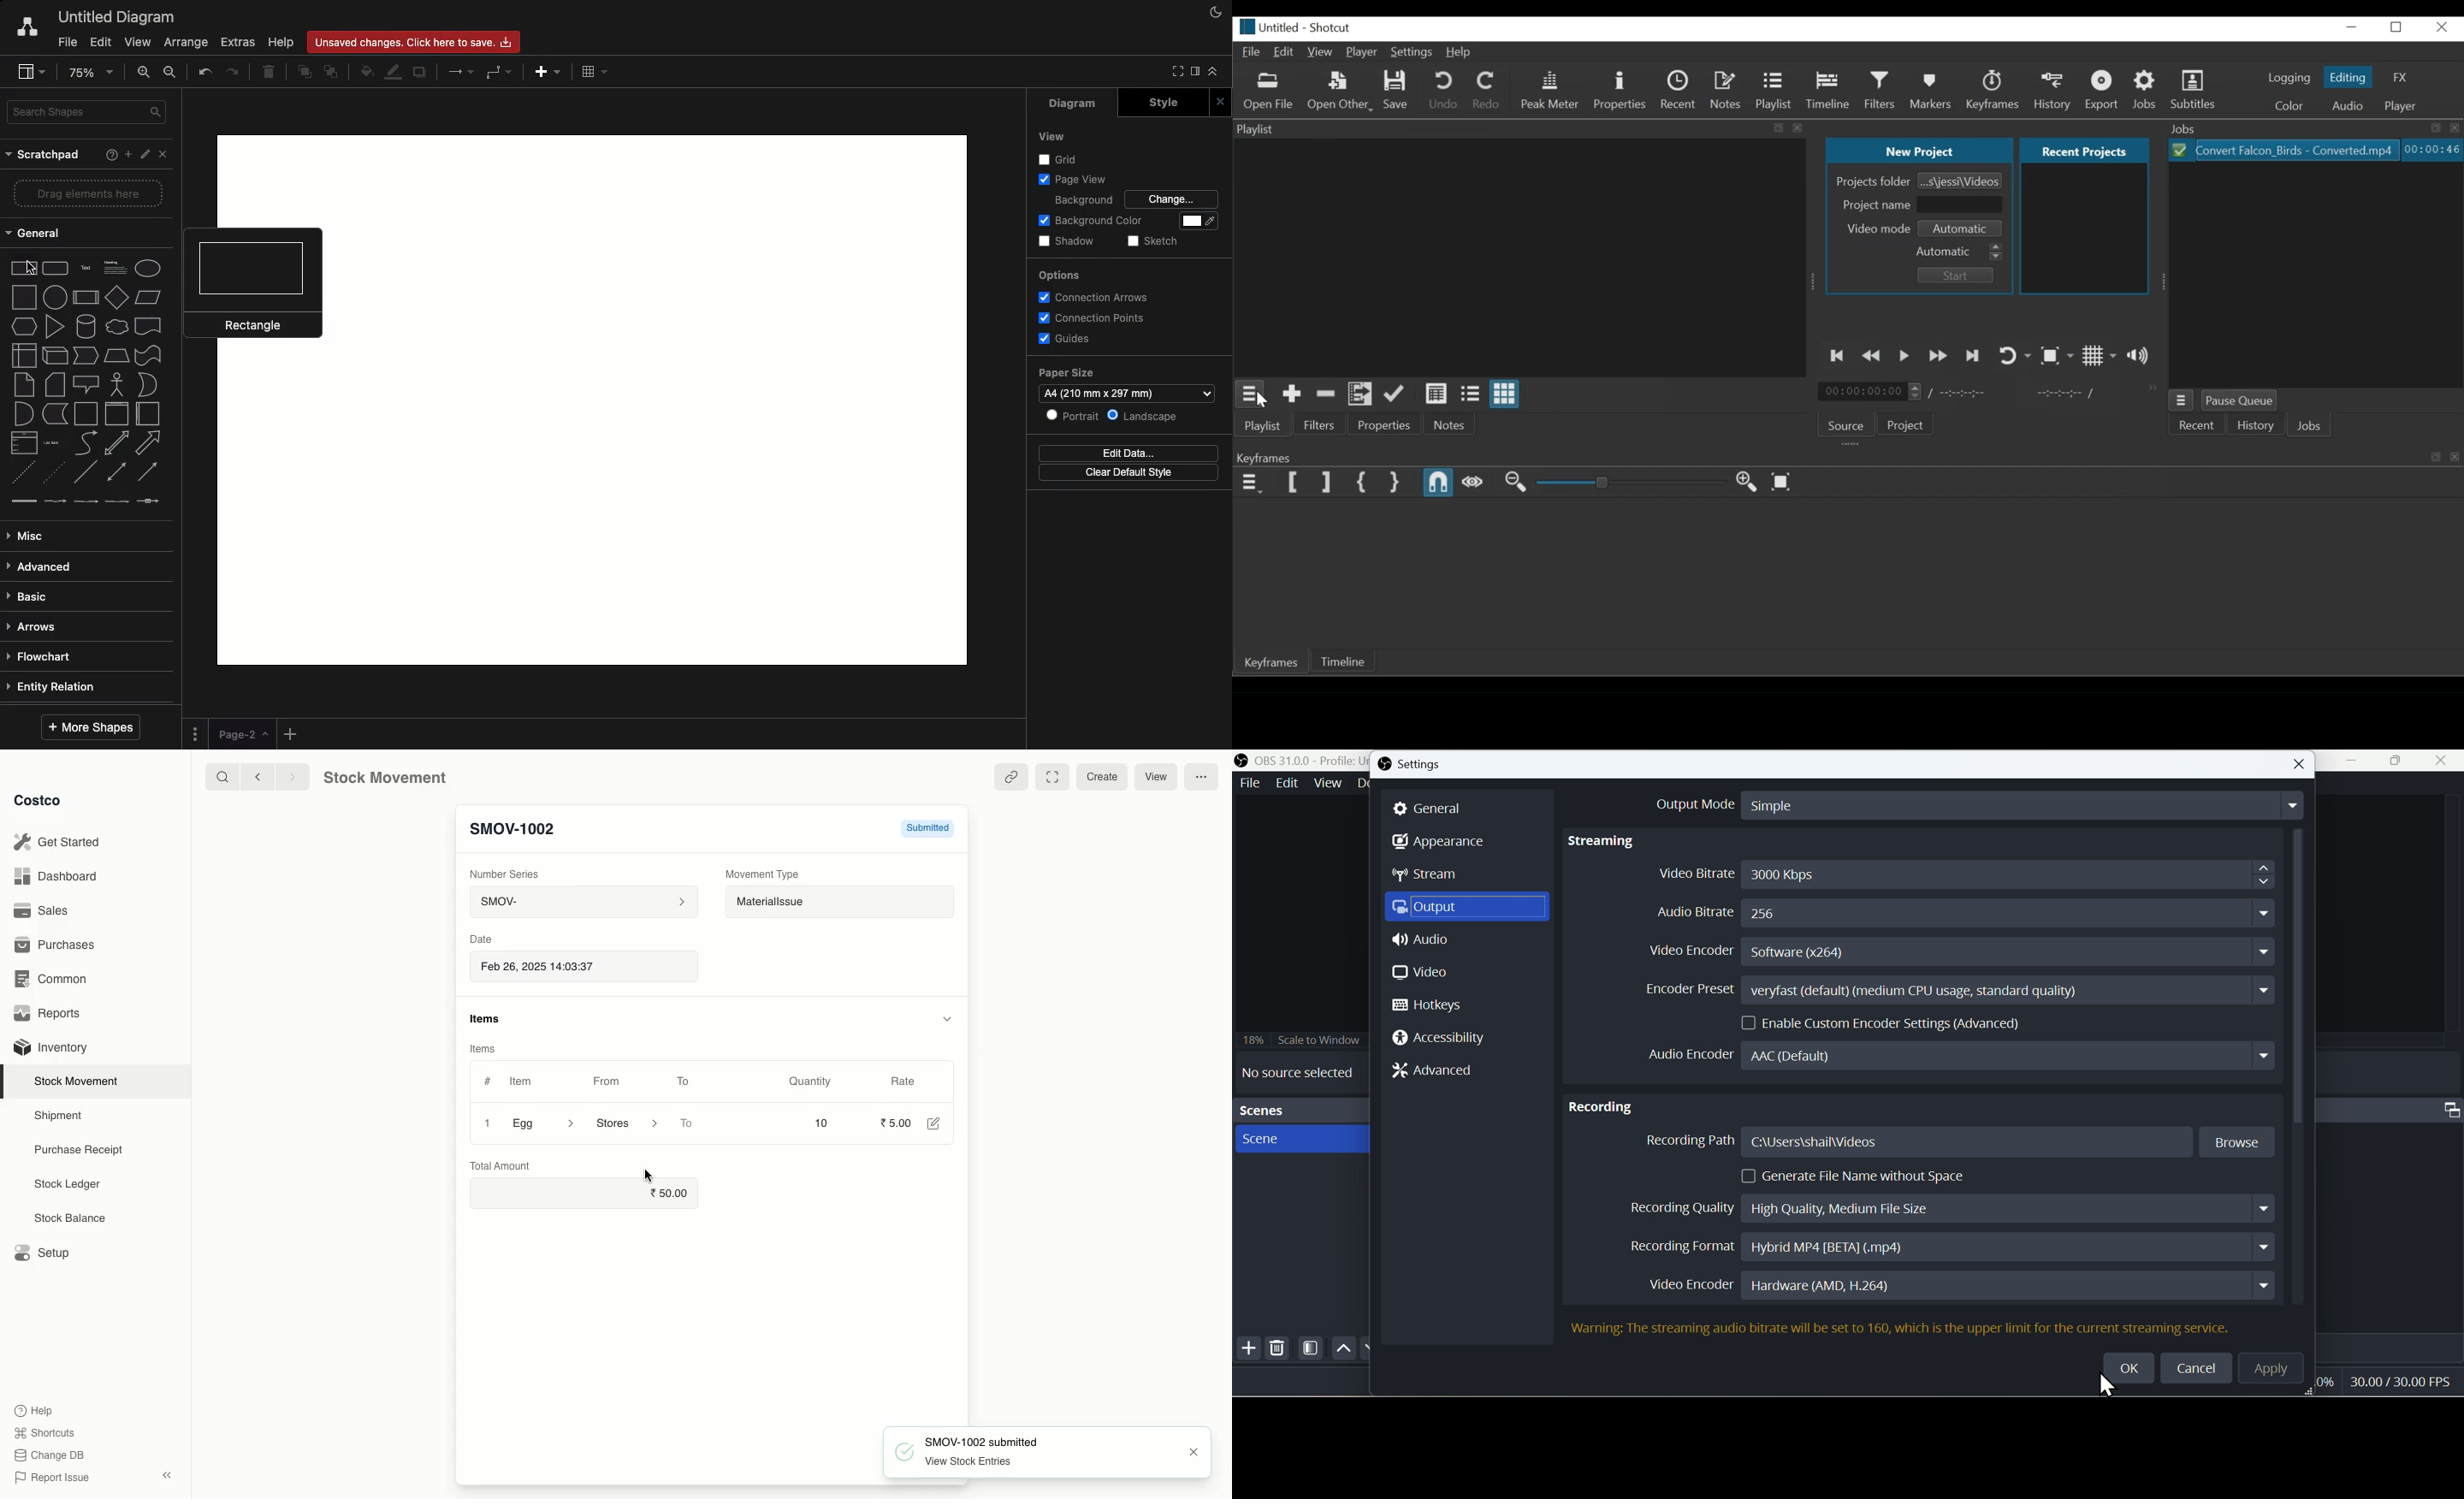  I want to click on View as icons, so click(1505, 393).